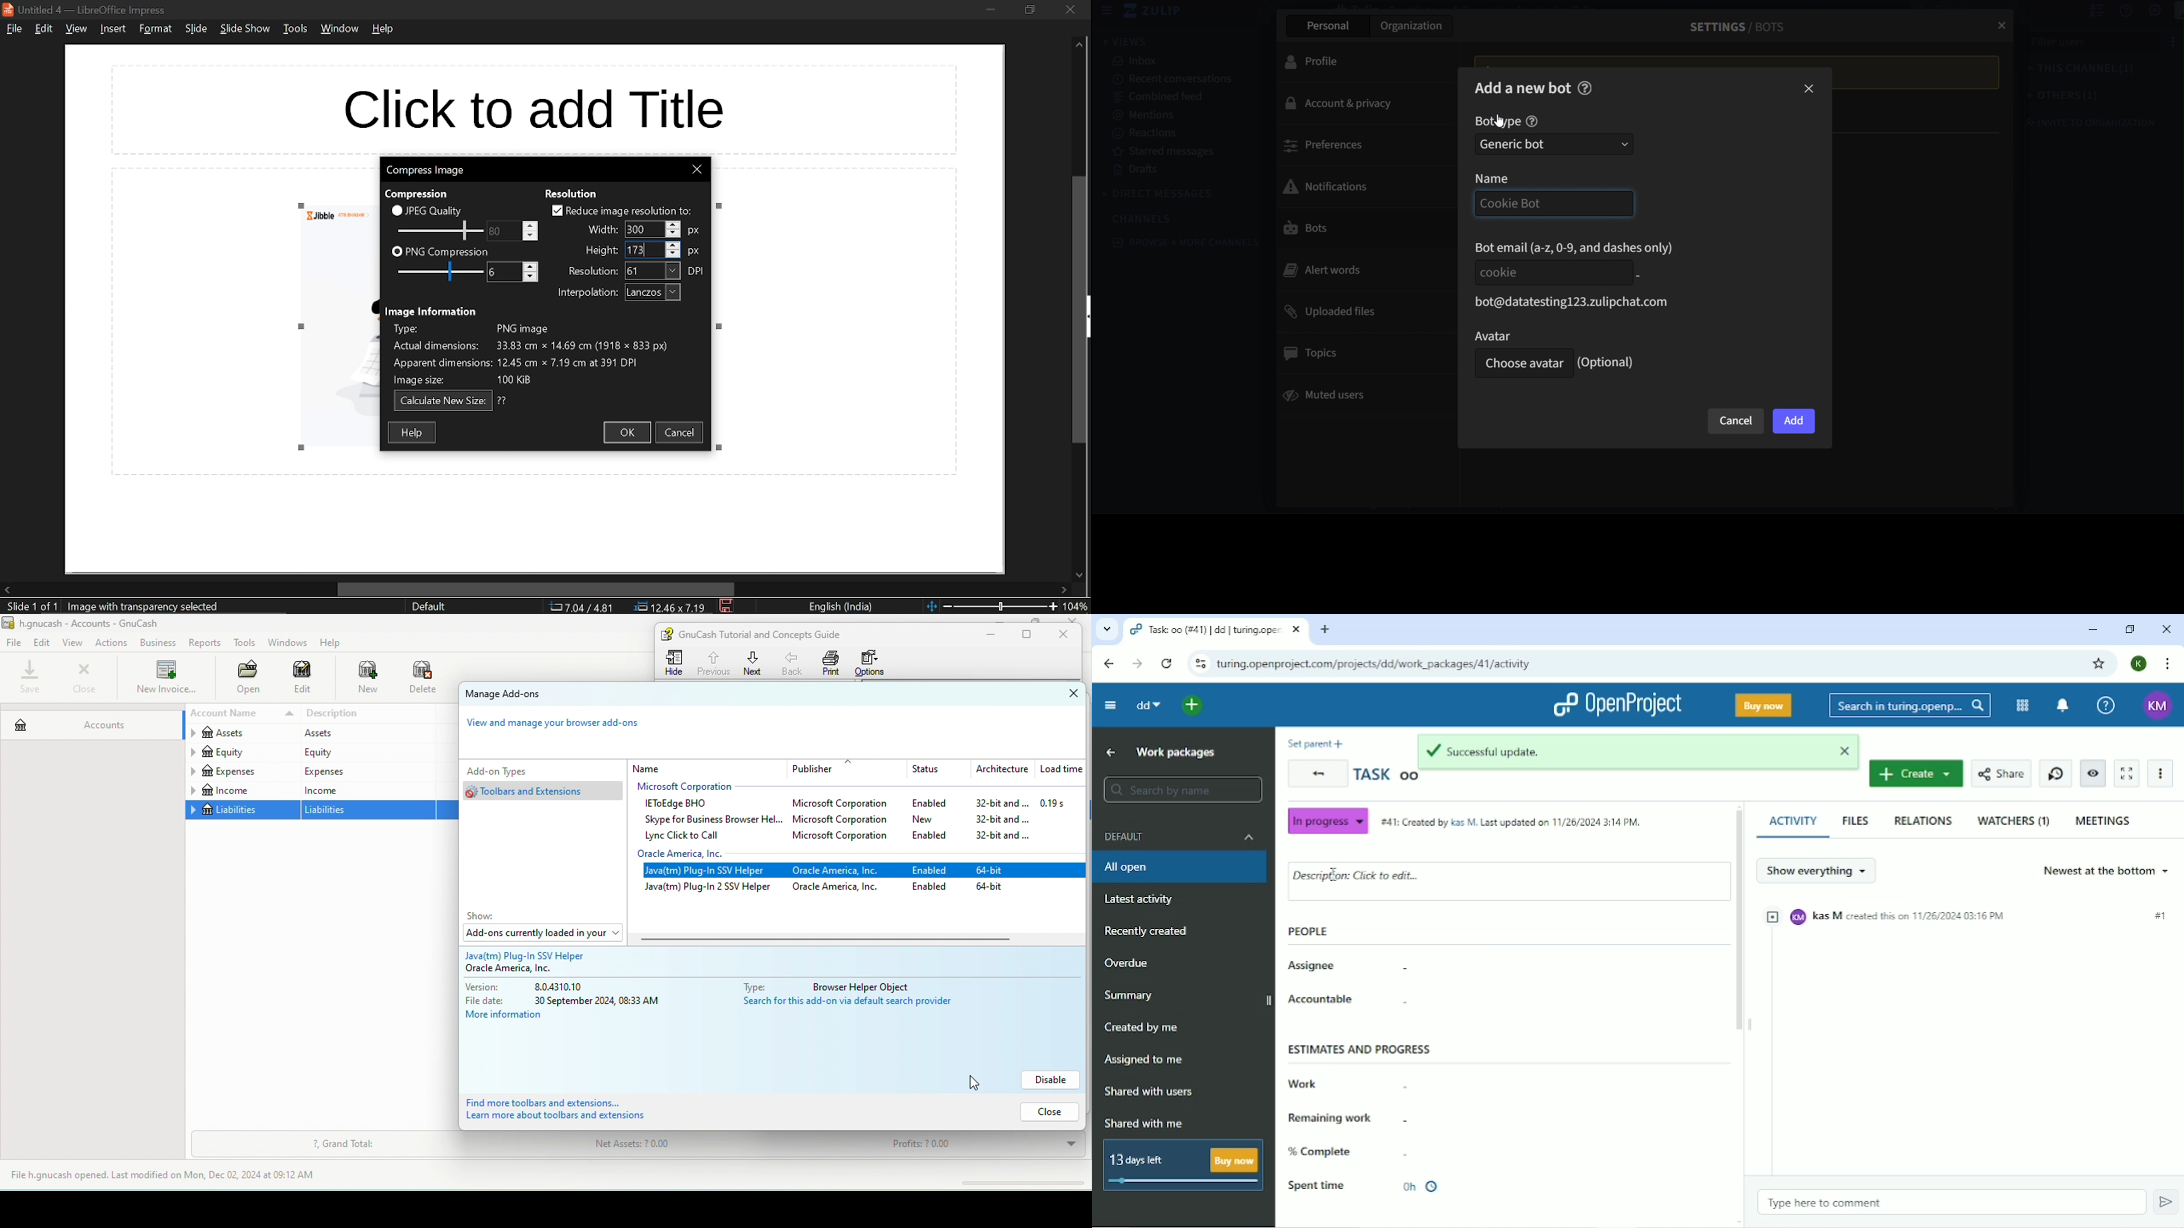 The height and width of the screenshot is (1232, 2184). Describe the element at coordinates (1360, 229) in the screenshot. I see `bots` at that location.